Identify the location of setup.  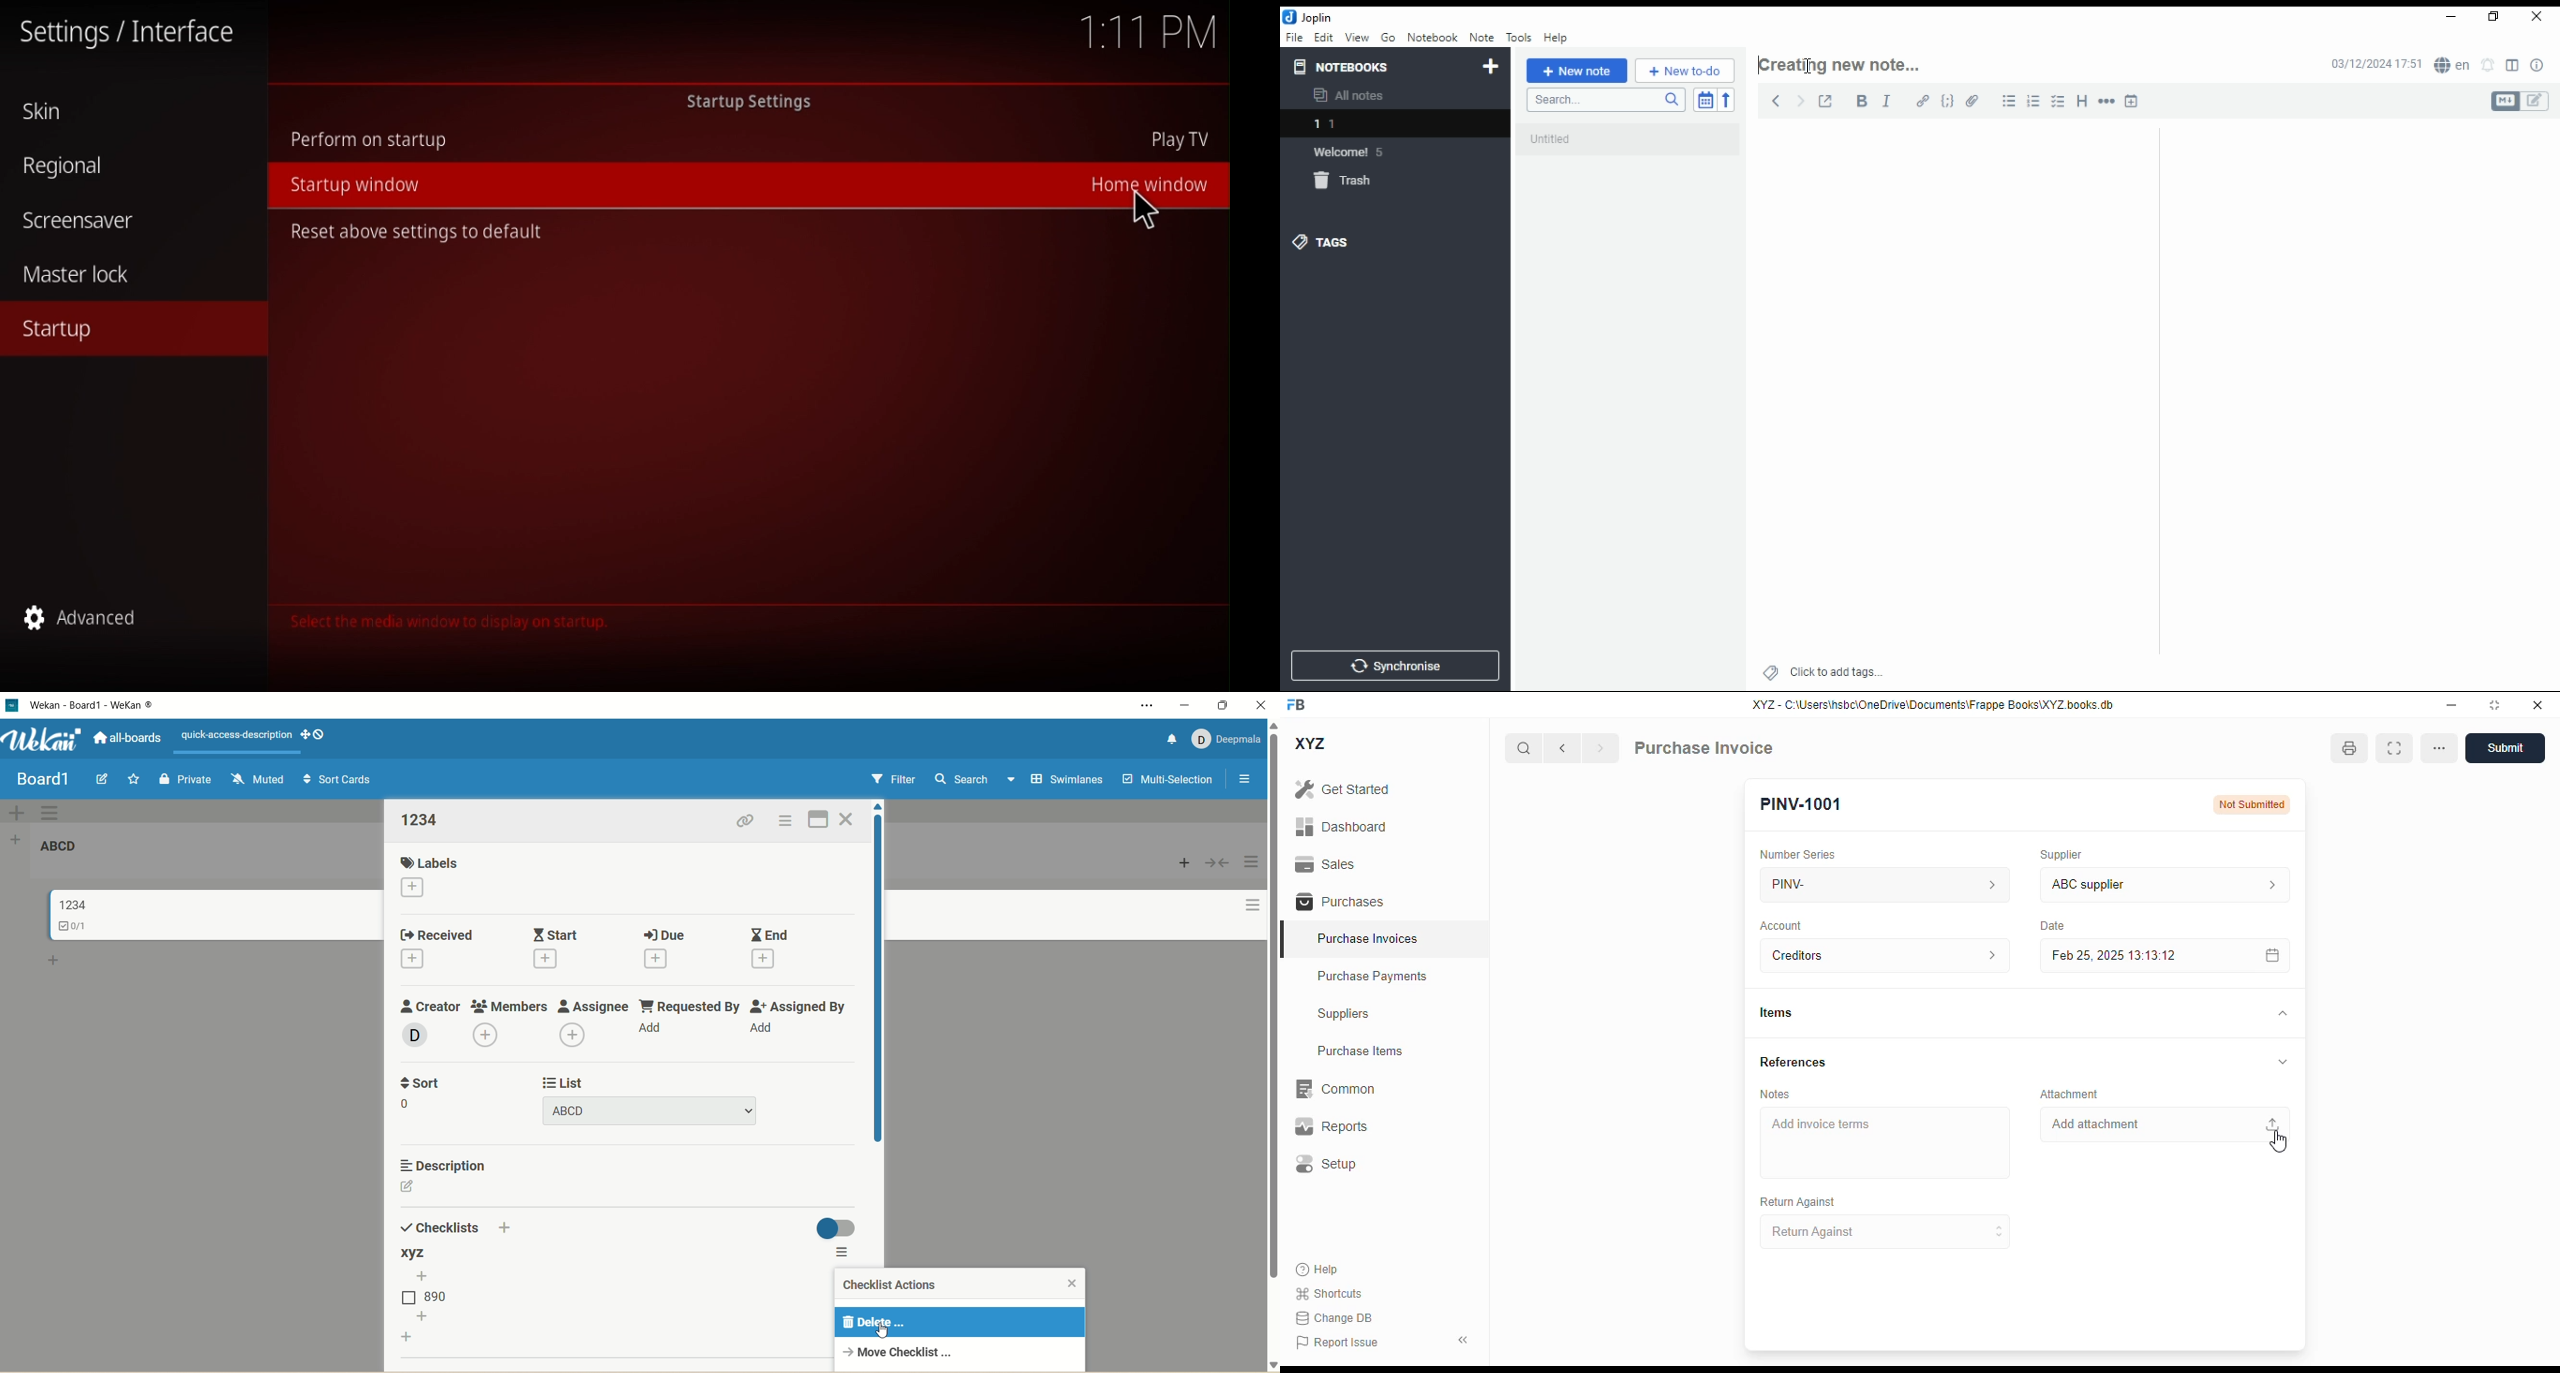
(1324, 1165).